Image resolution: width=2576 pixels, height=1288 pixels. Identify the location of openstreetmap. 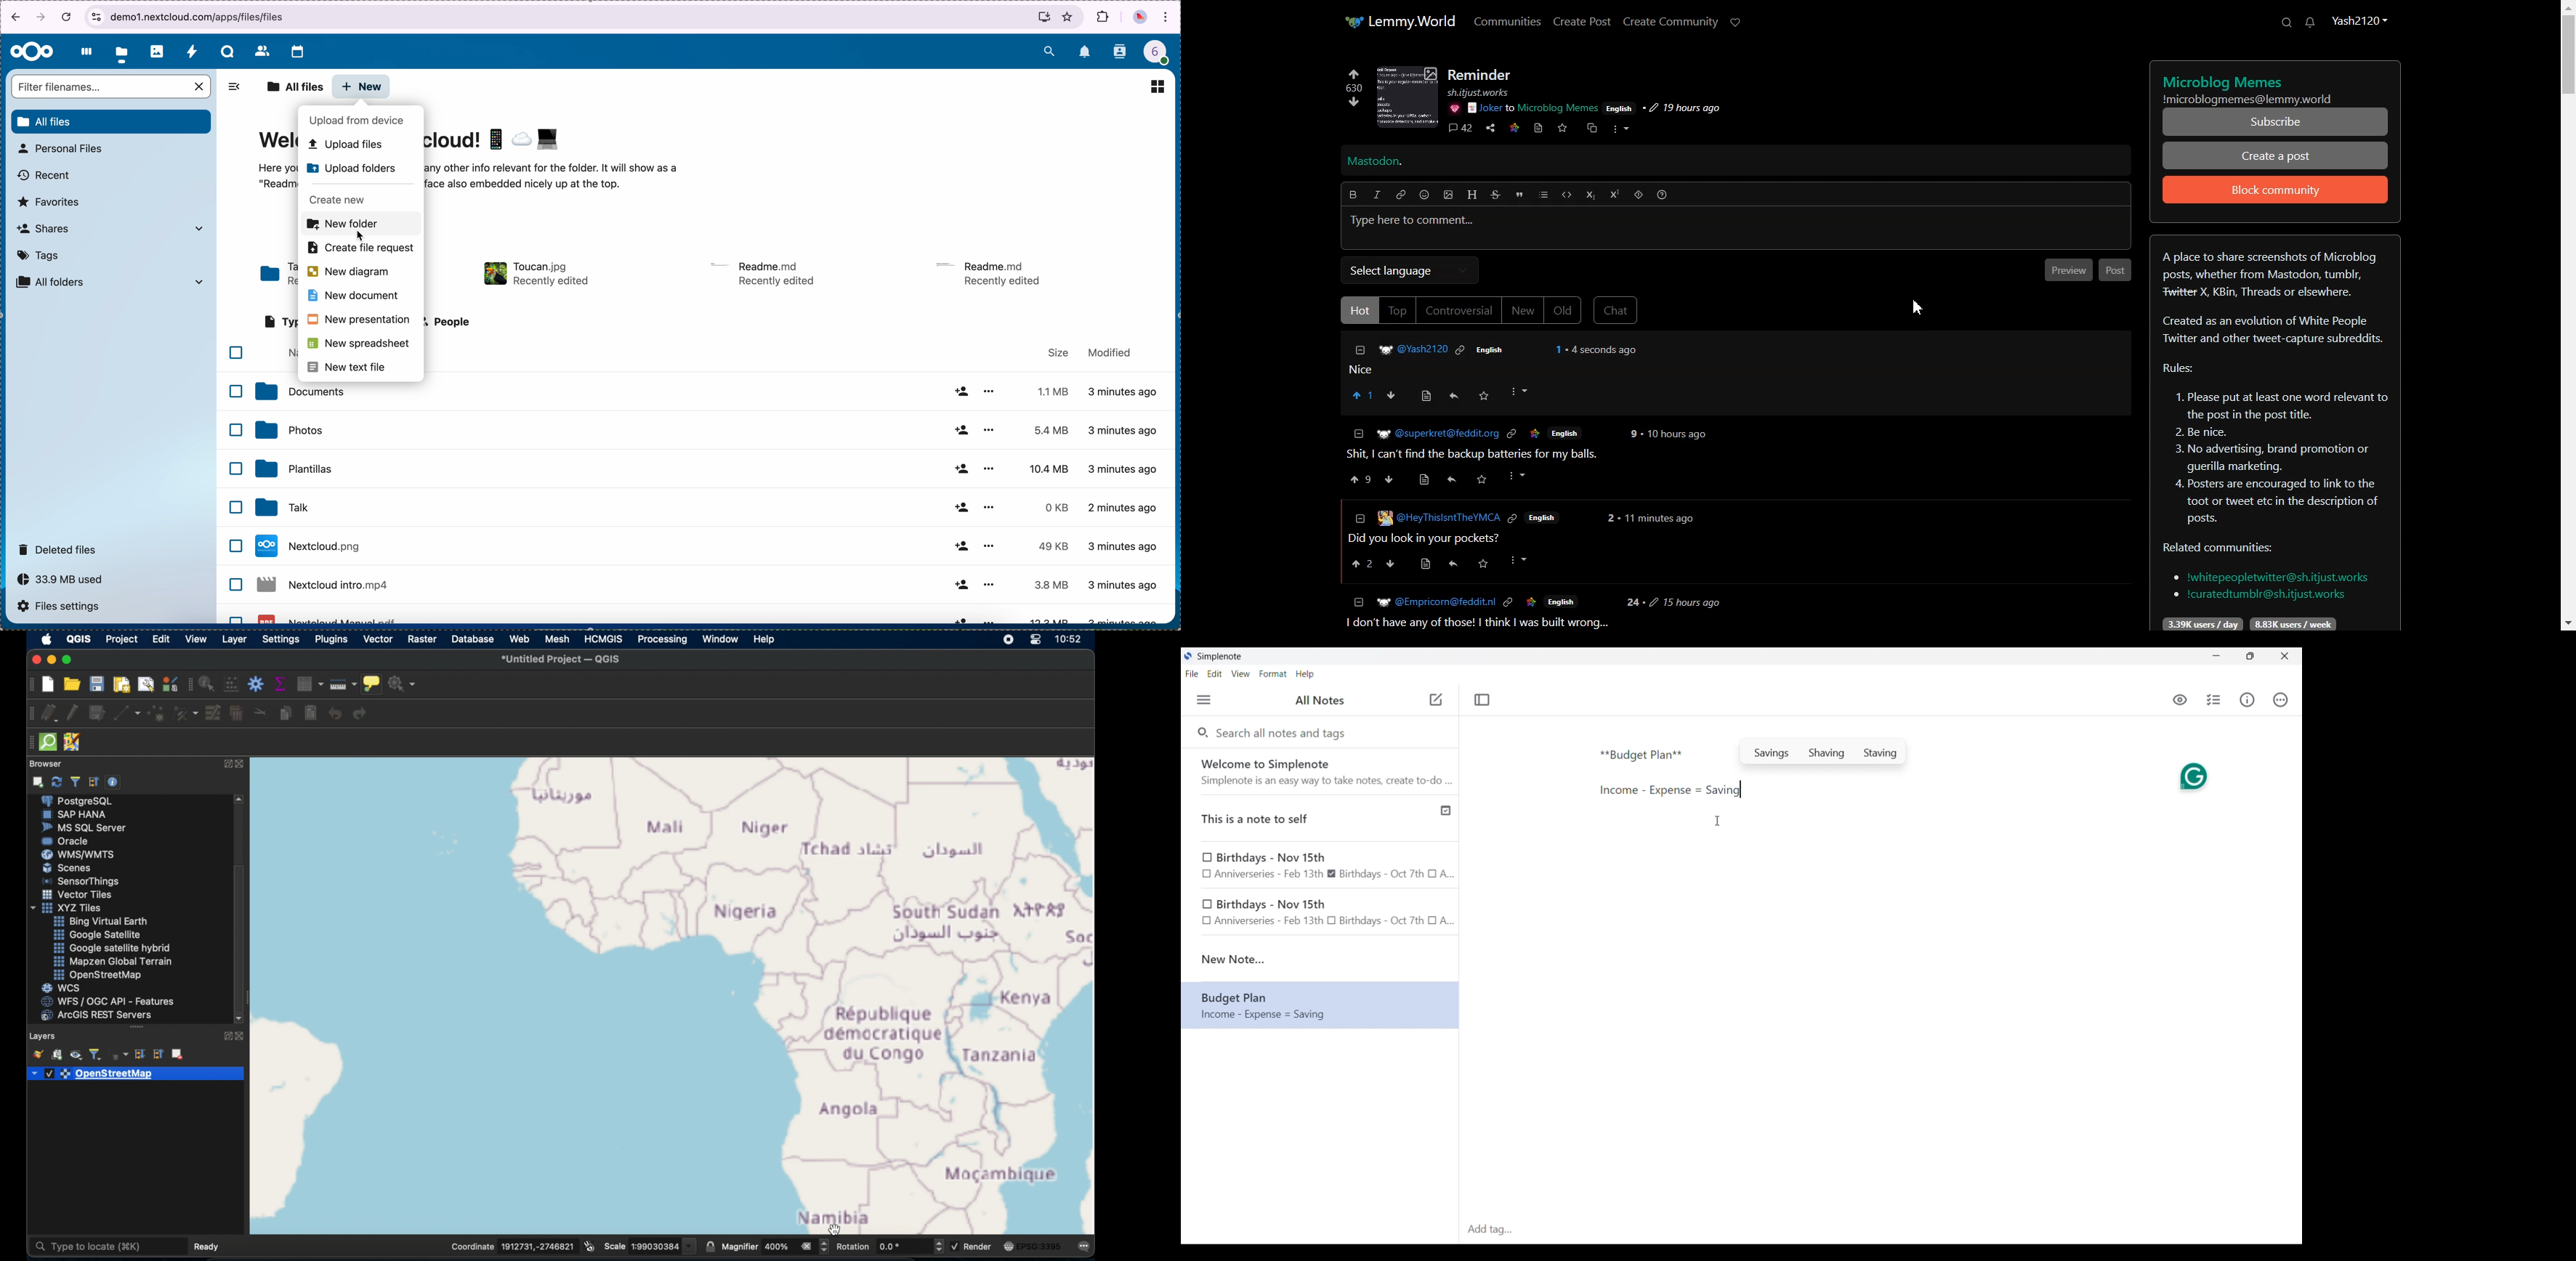
(103, 1075).